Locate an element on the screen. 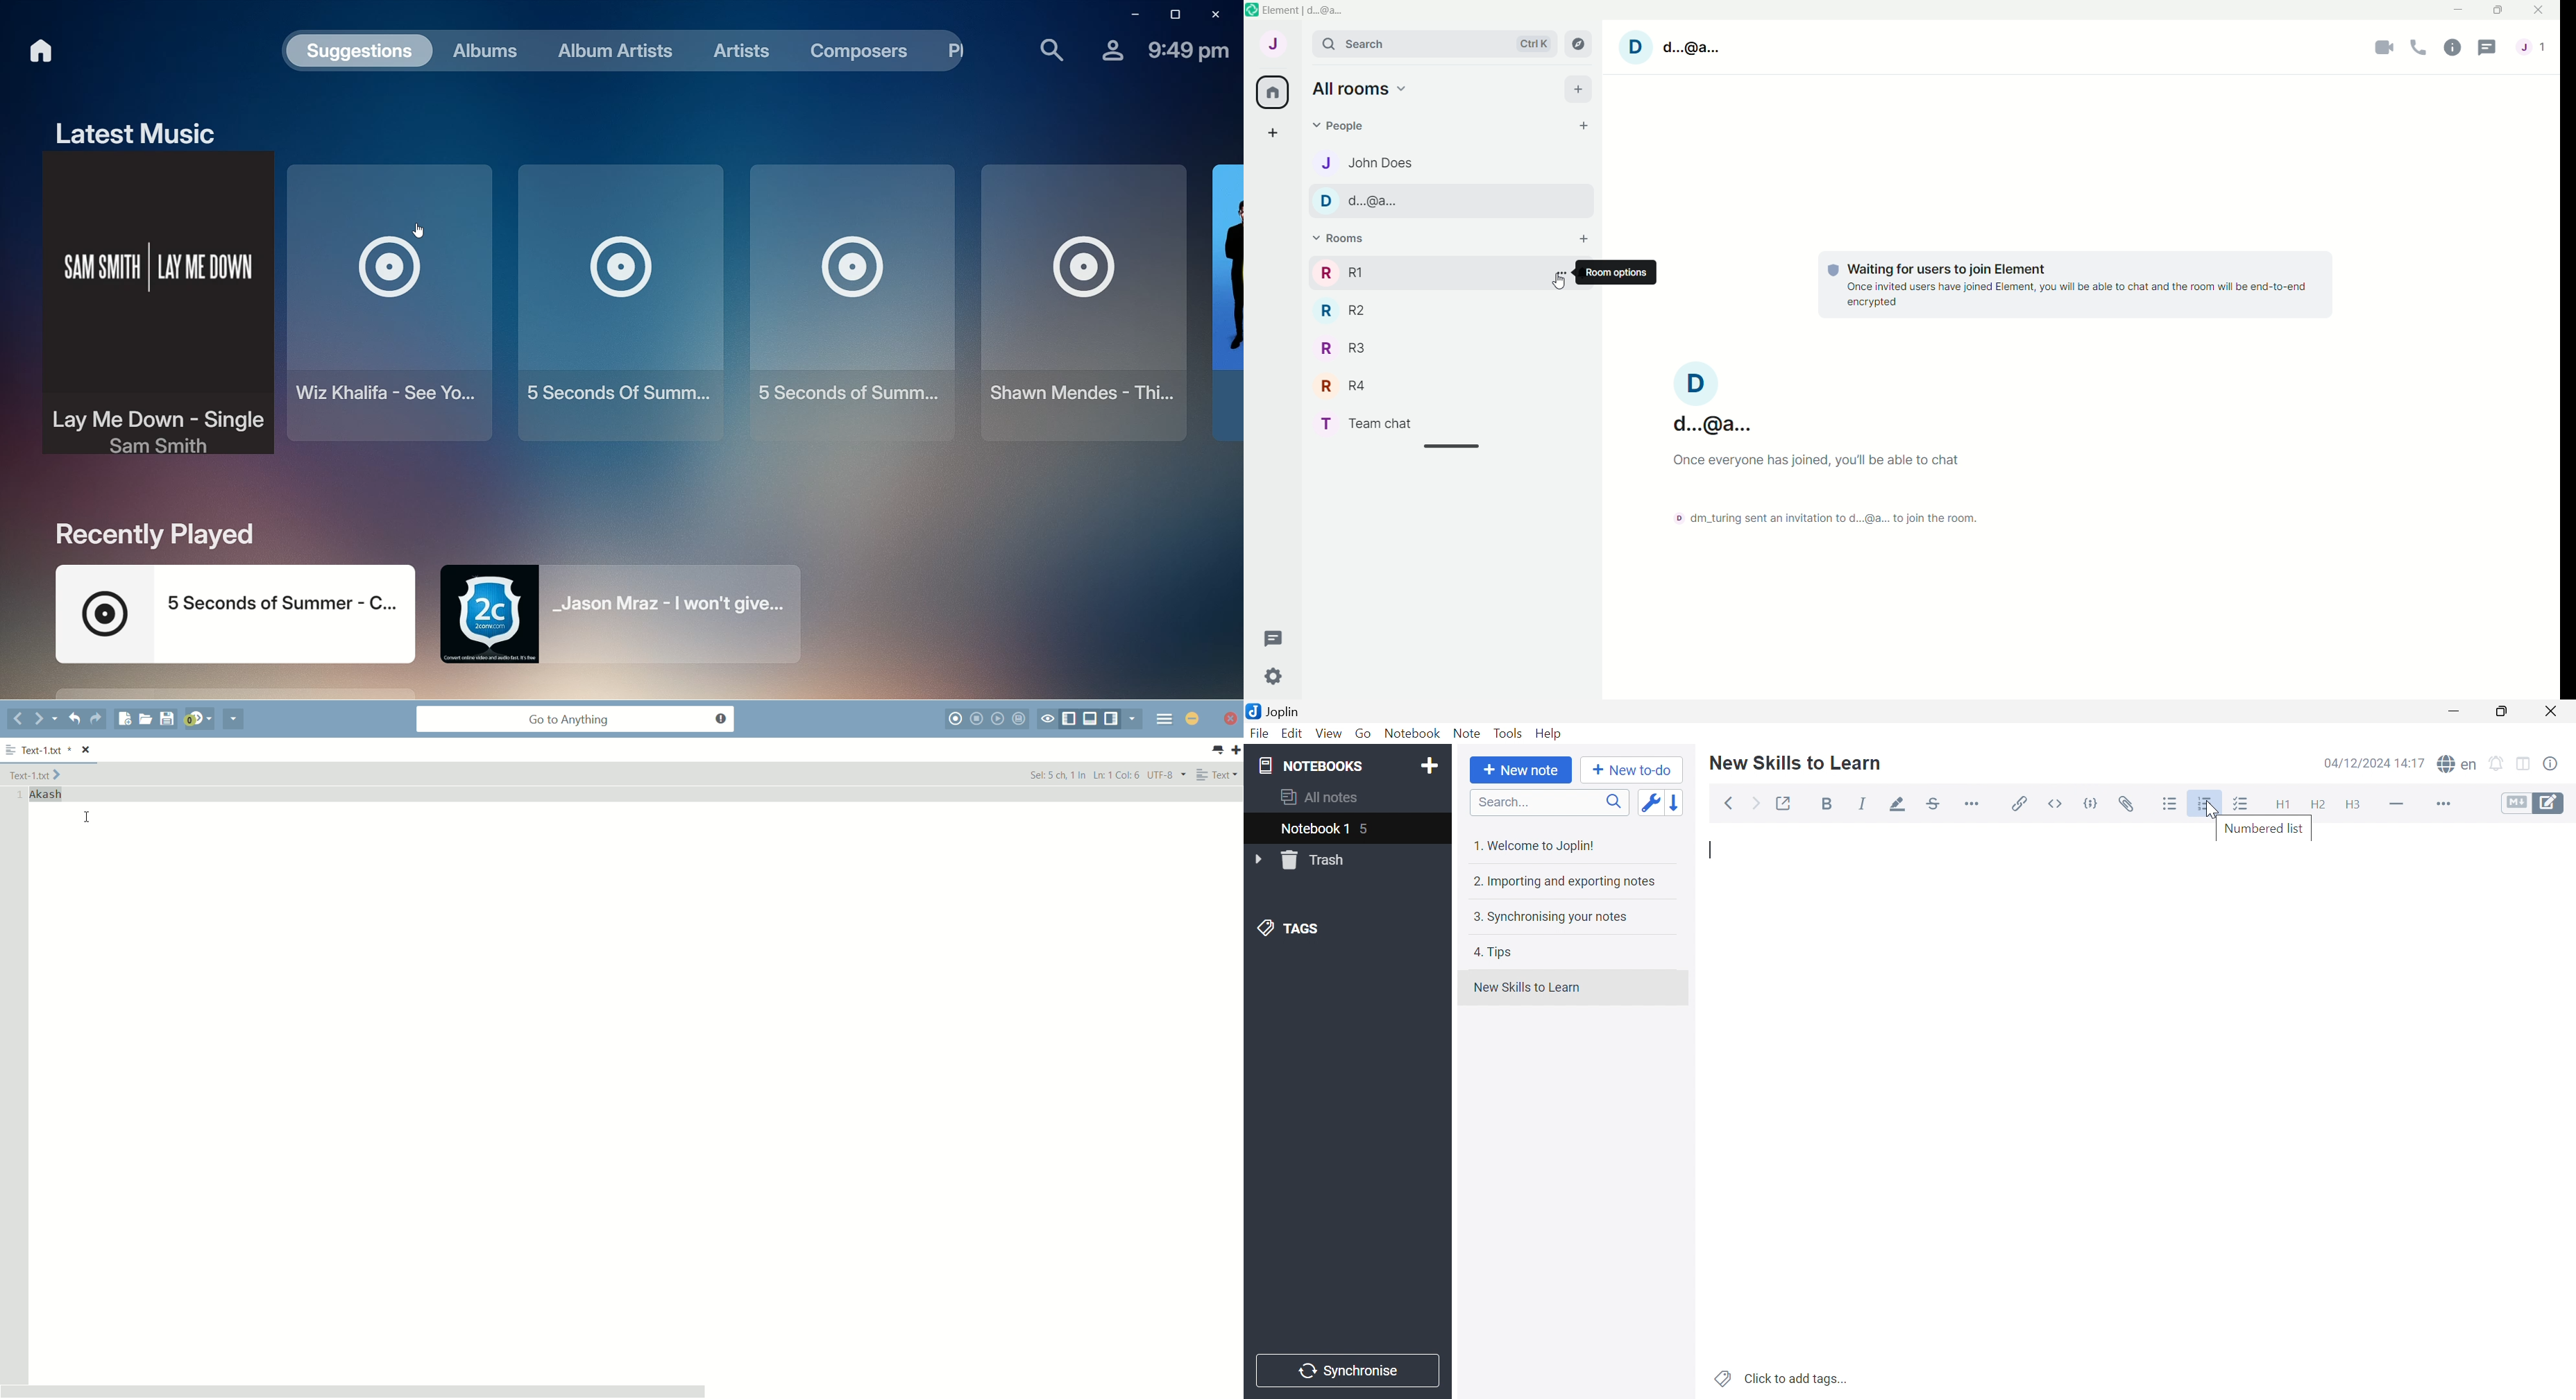  go to anything search bar is located at coordinates (576, 720).